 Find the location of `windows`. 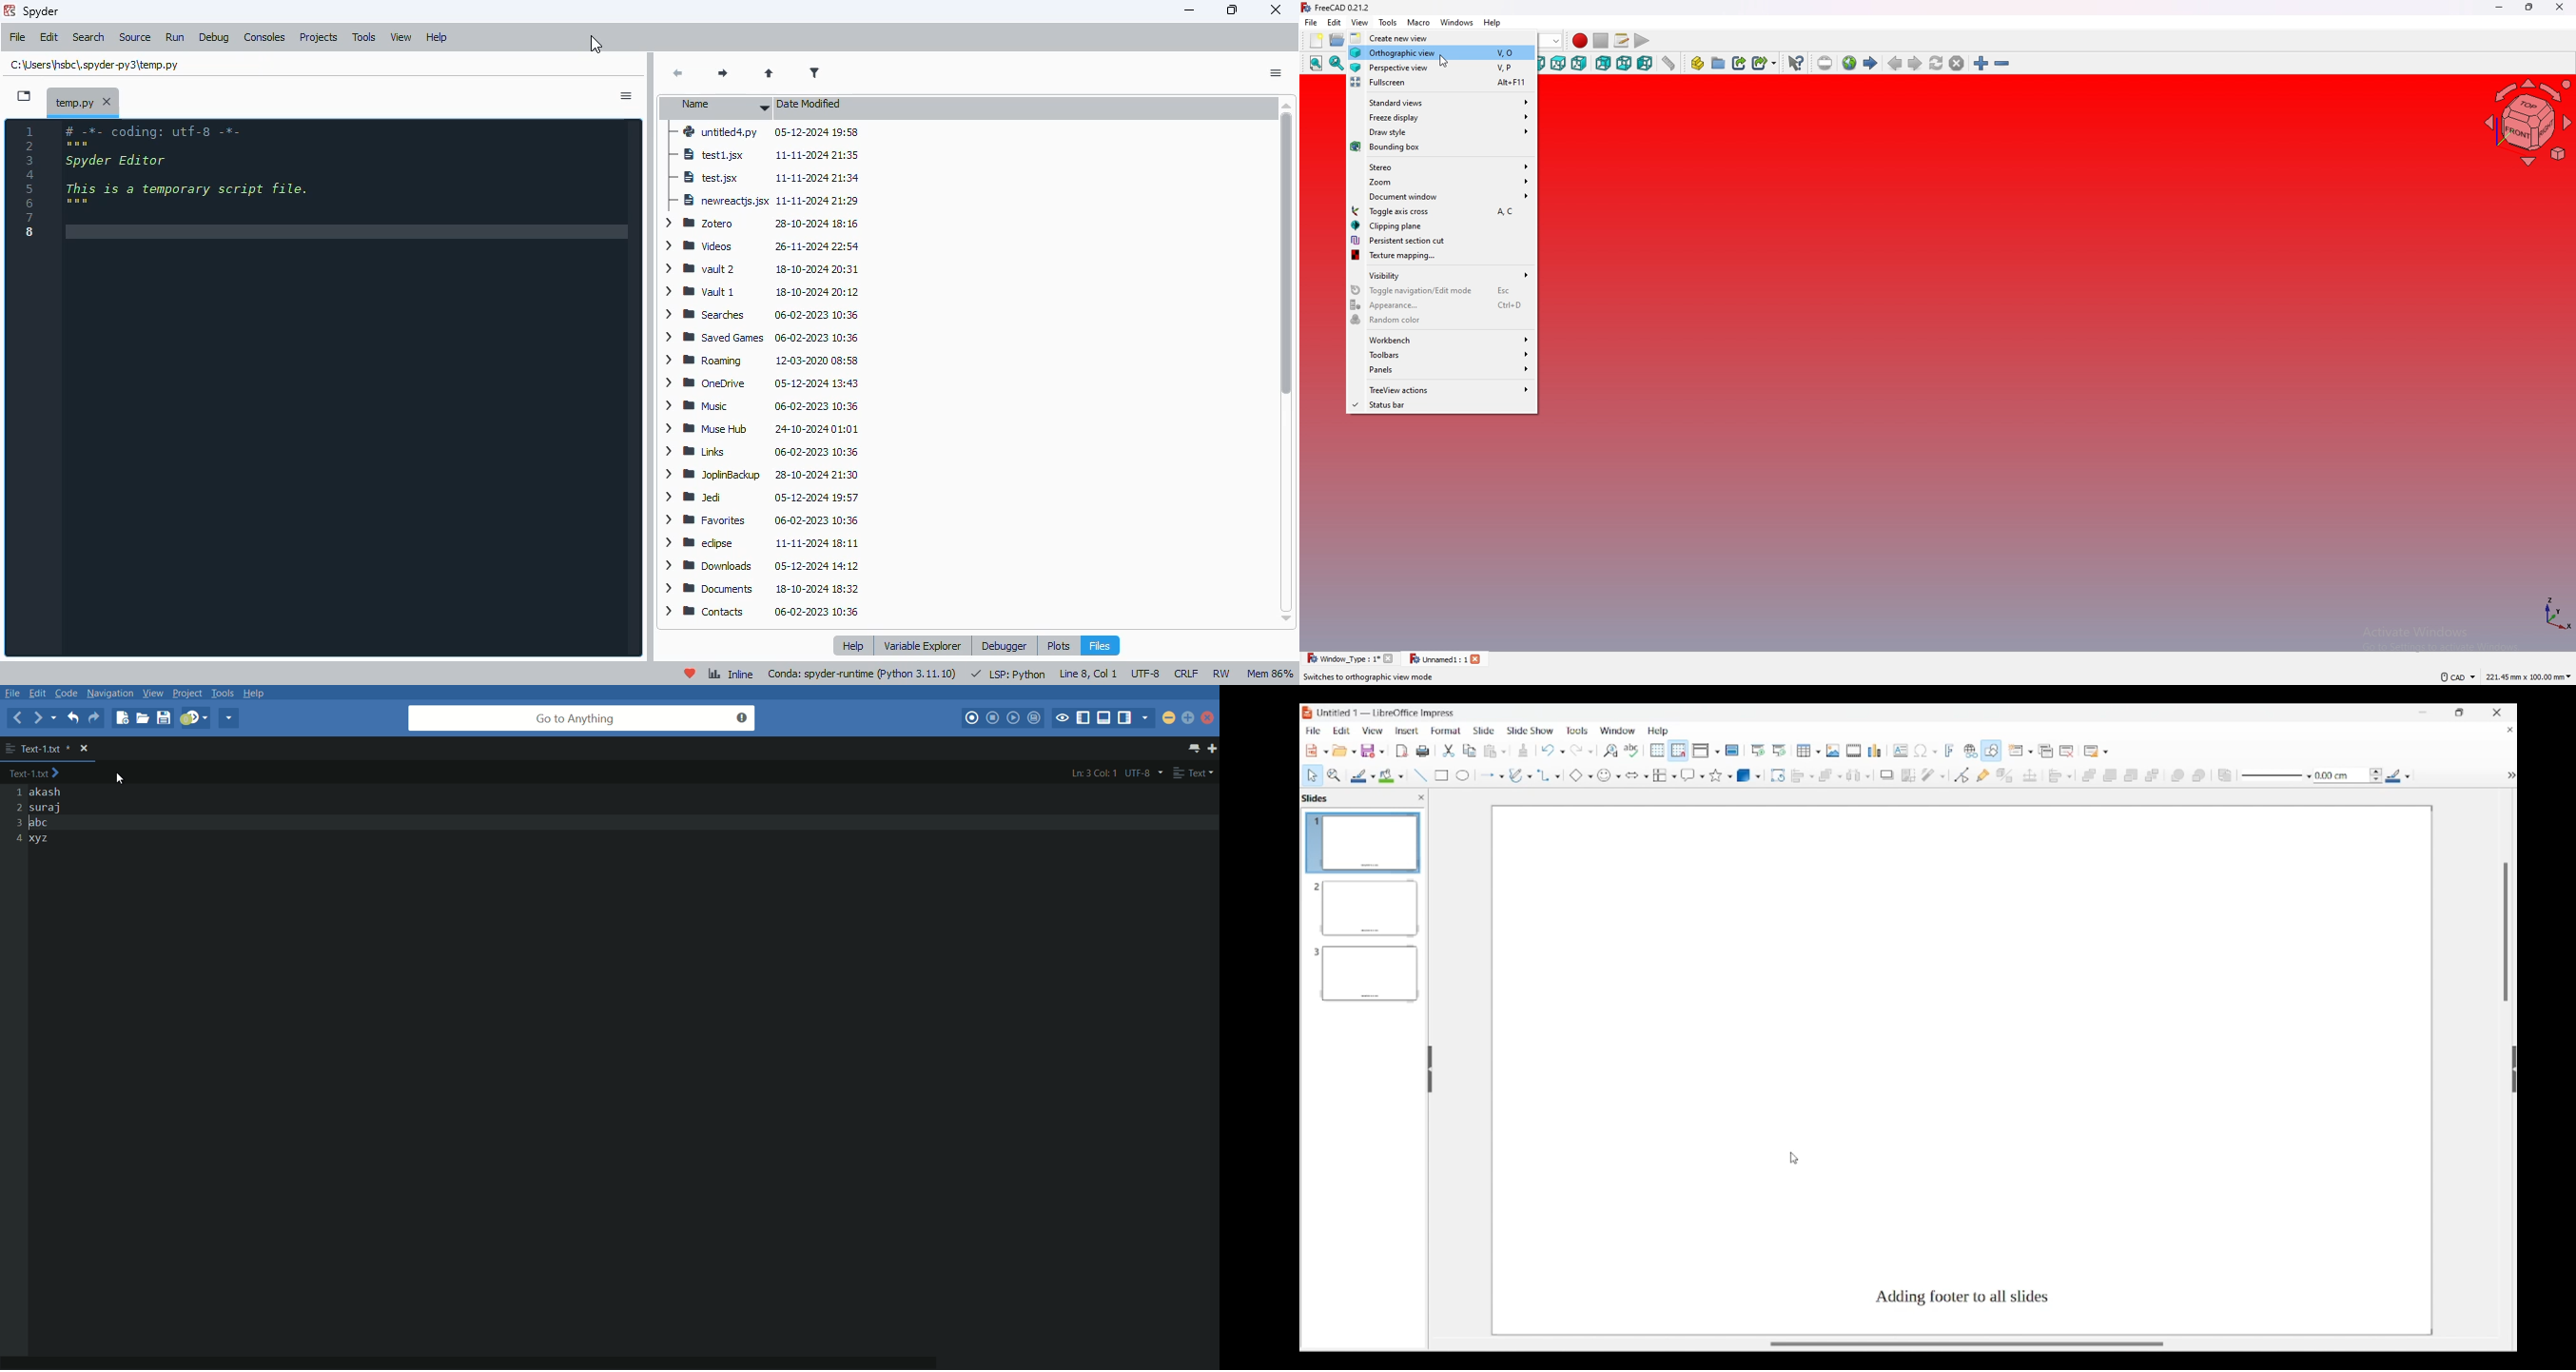

windows is located at coordinates (1457, 23).